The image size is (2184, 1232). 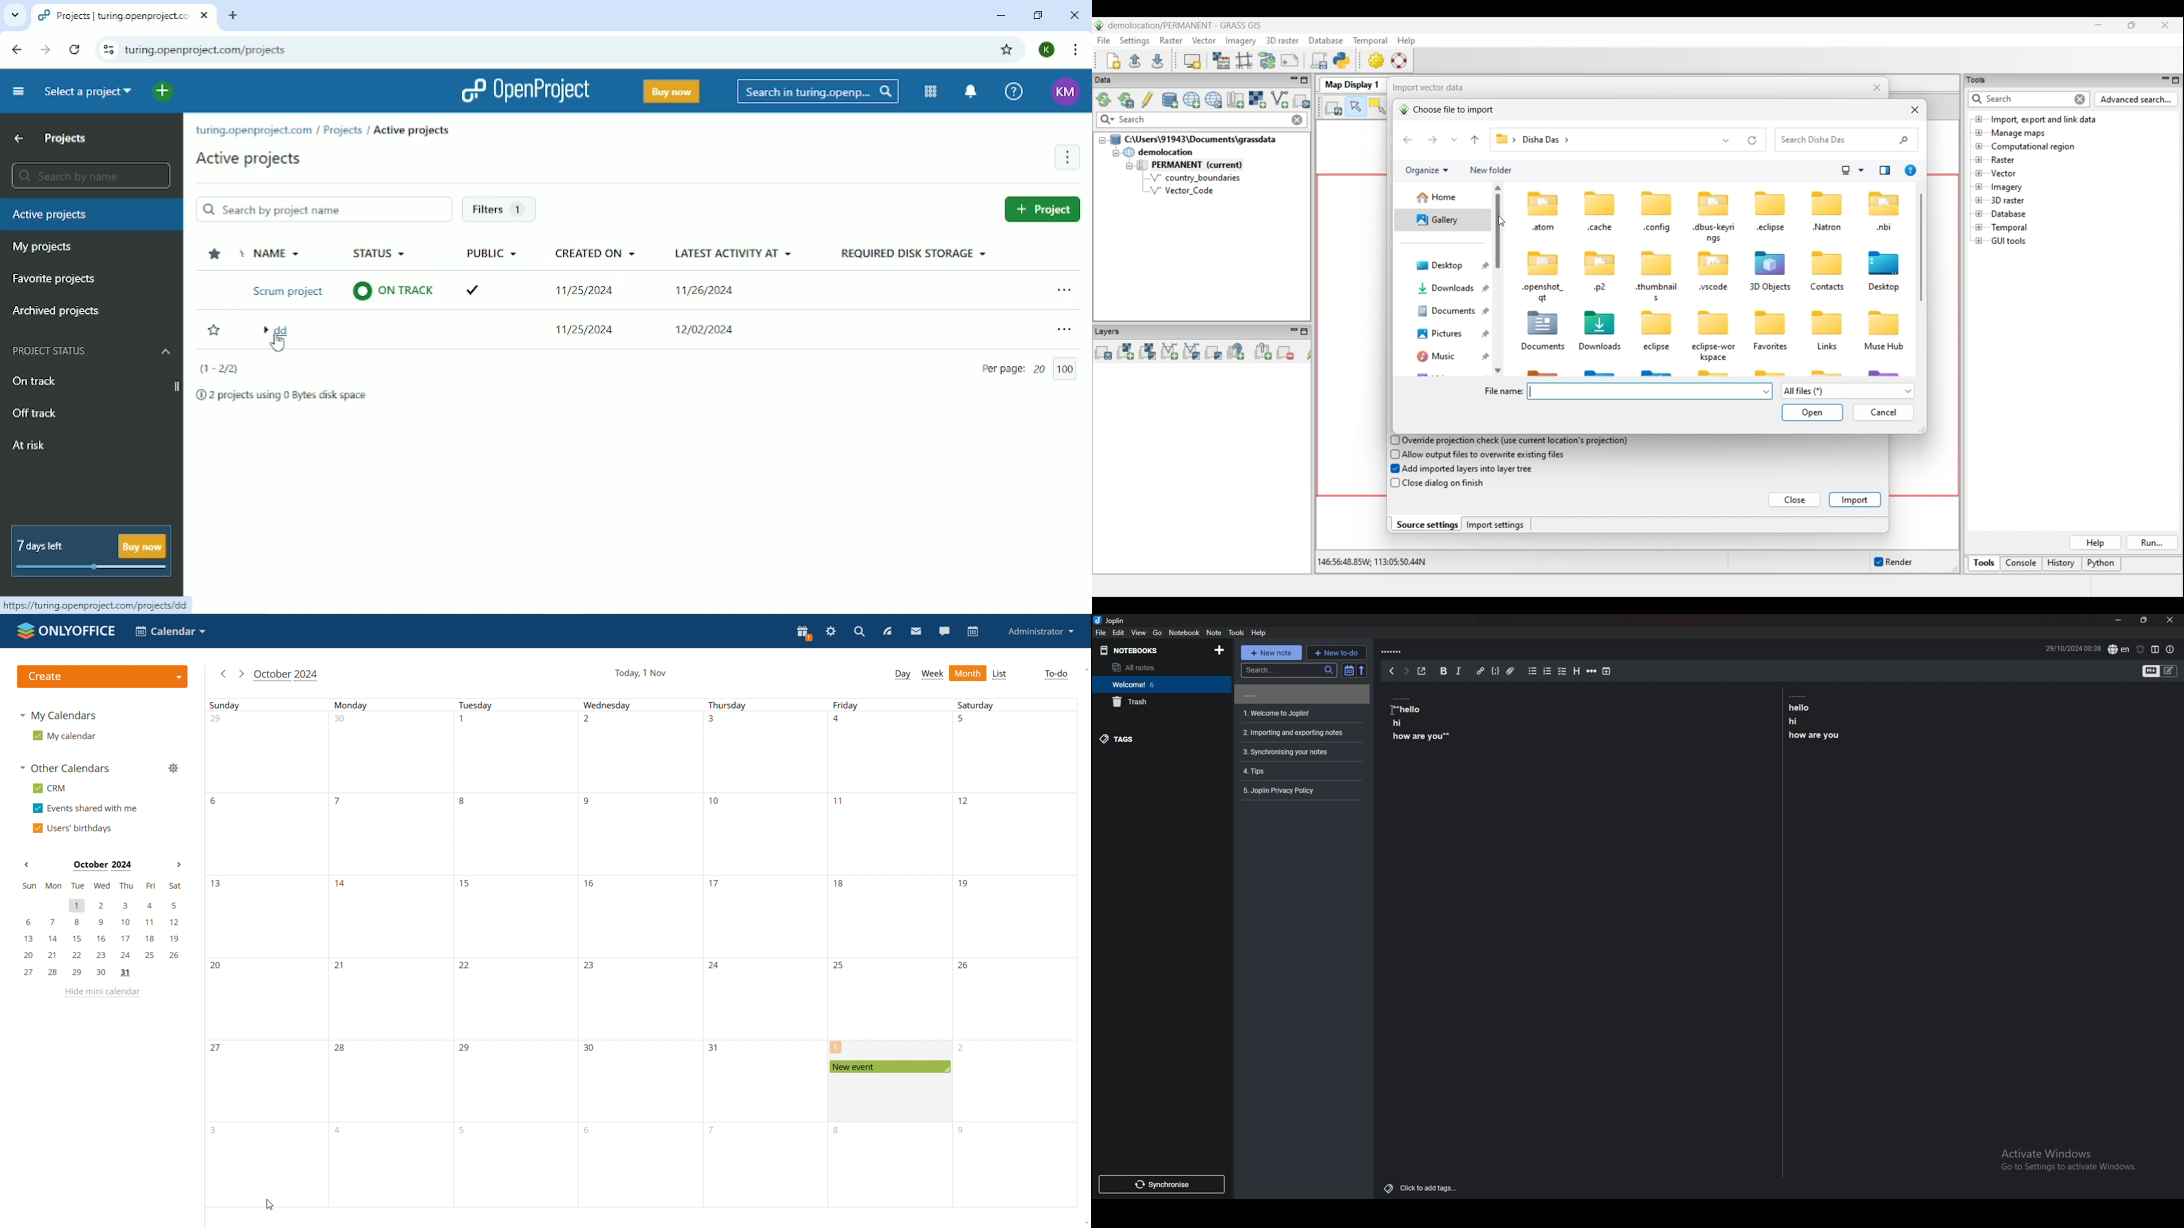 What do you see at coordinates (38, 381) in the screenshot?
I see `On track` at bounding box center [38, 381].